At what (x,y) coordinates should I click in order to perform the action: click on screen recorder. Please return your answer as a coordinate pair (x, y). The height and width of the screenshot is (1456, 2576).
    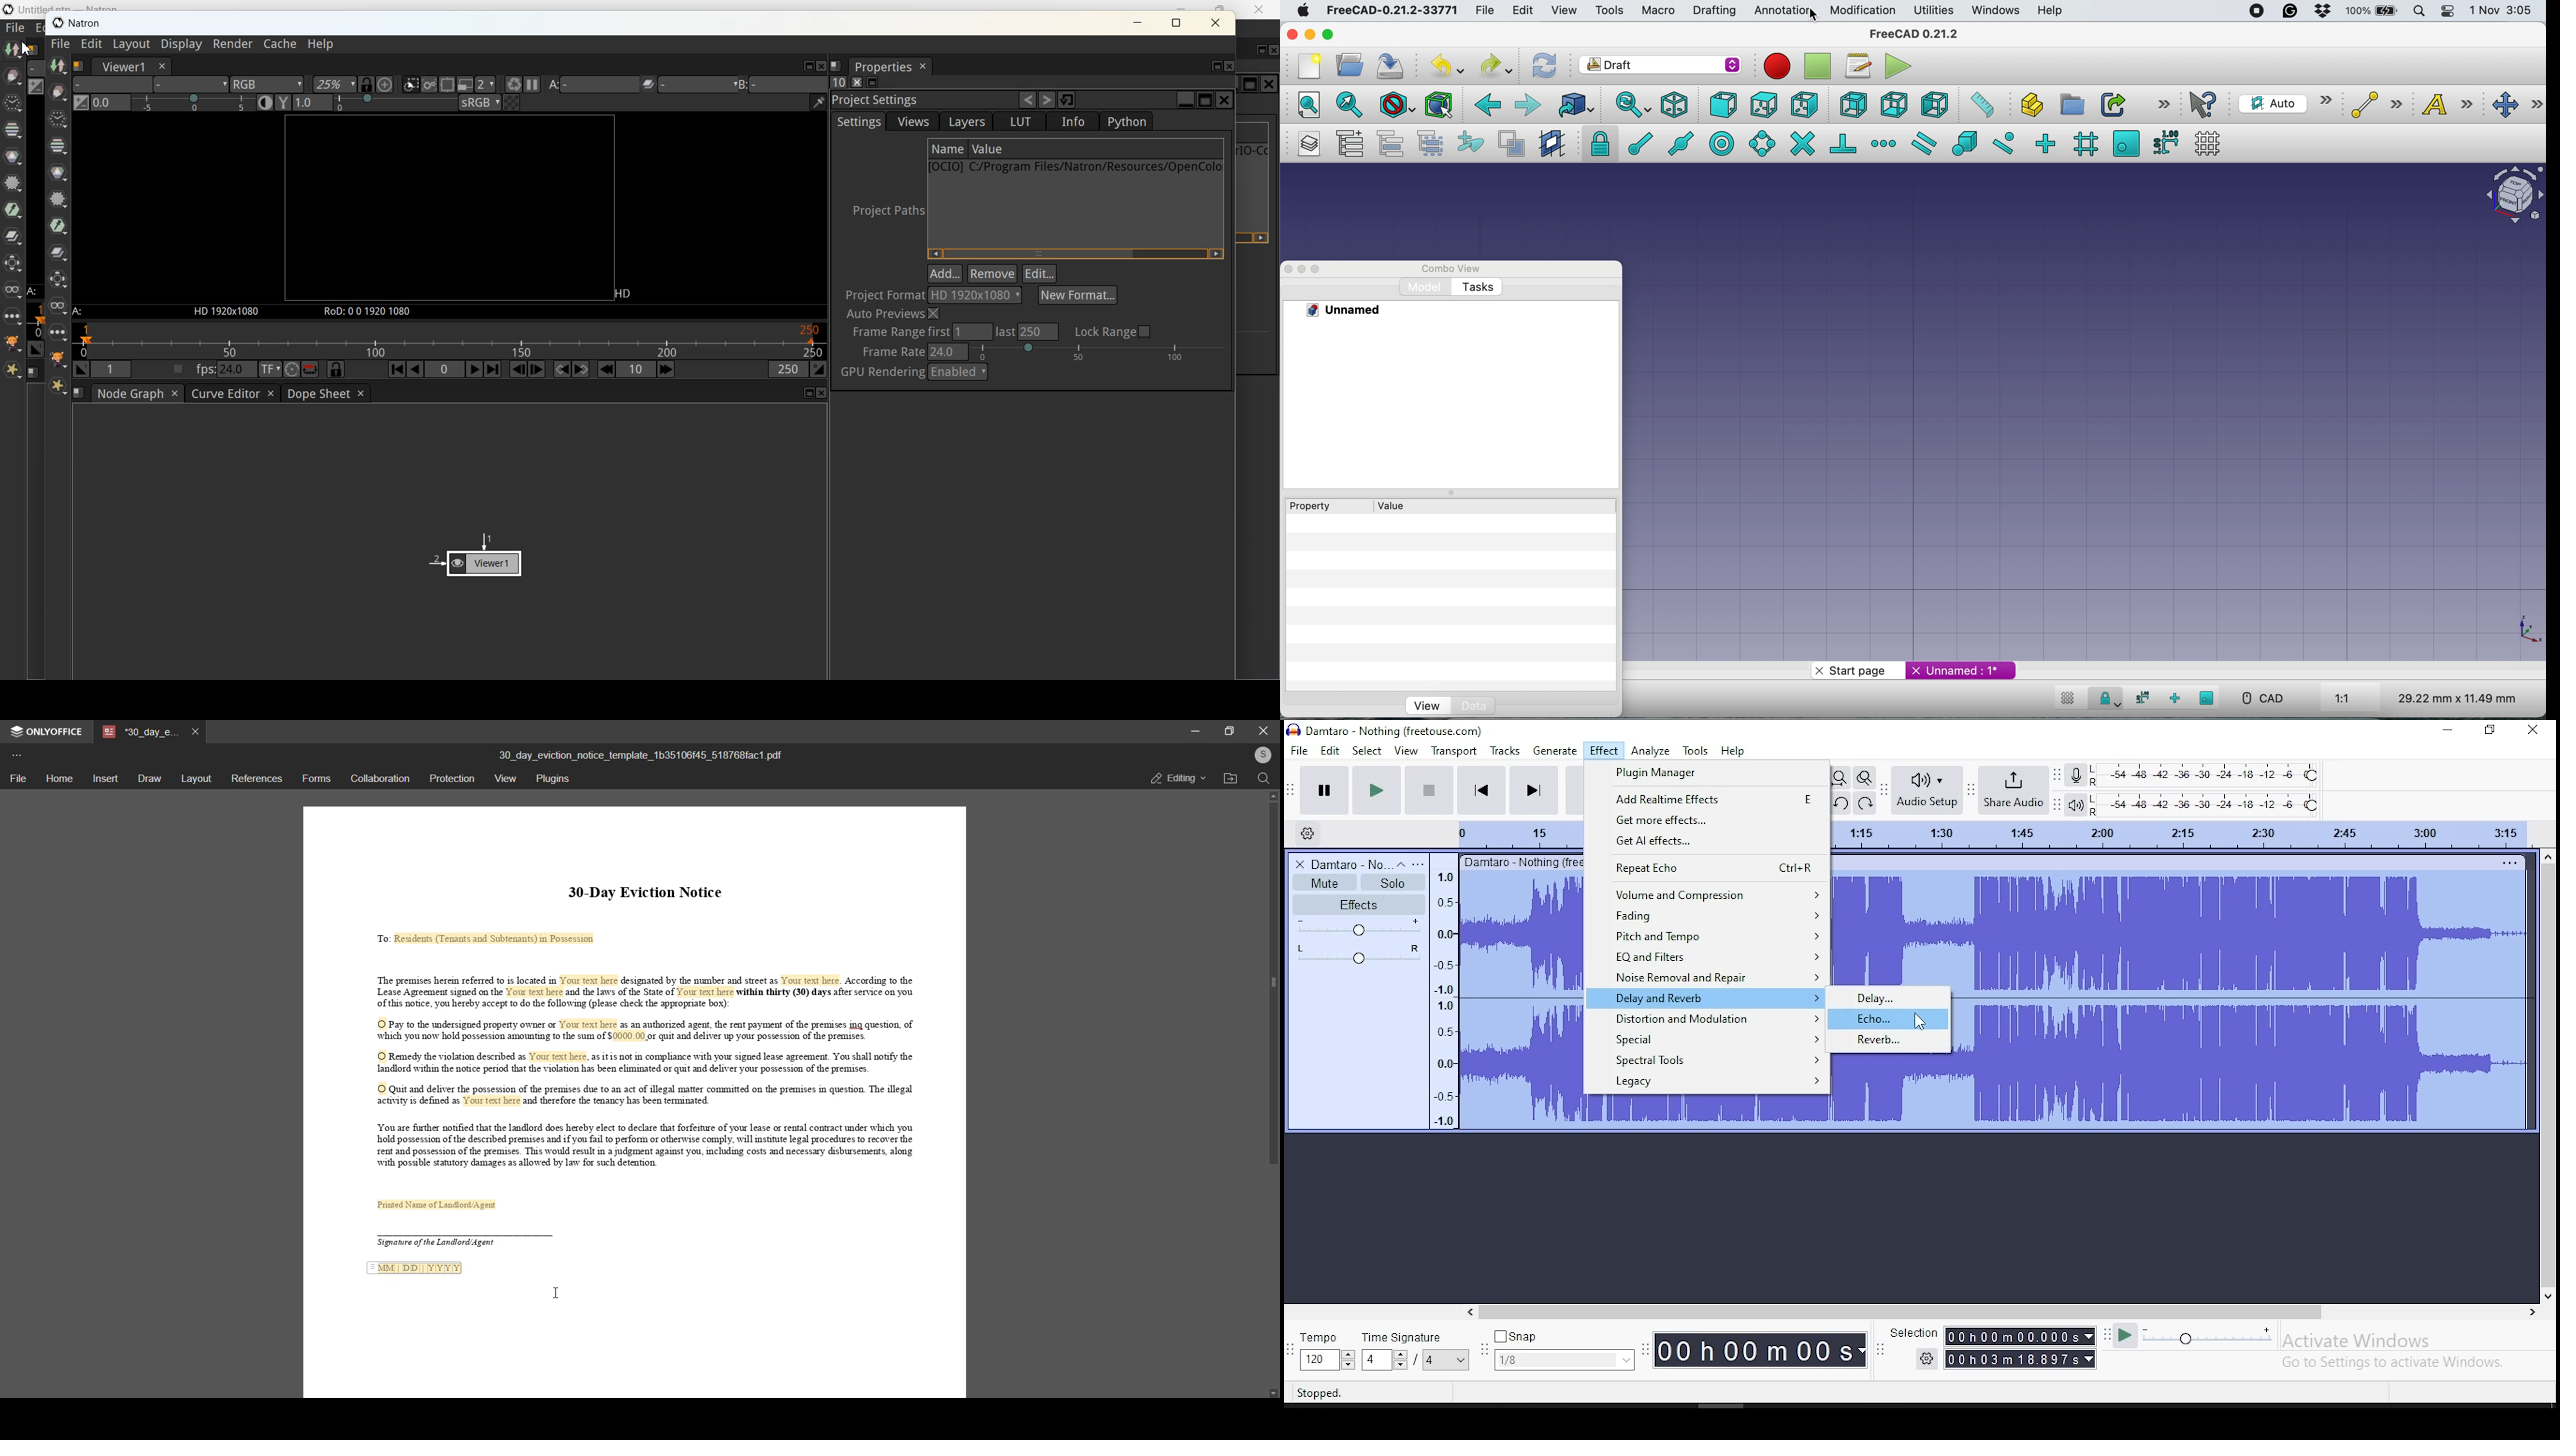
    Looking at the image, I should click on (2252, 11).